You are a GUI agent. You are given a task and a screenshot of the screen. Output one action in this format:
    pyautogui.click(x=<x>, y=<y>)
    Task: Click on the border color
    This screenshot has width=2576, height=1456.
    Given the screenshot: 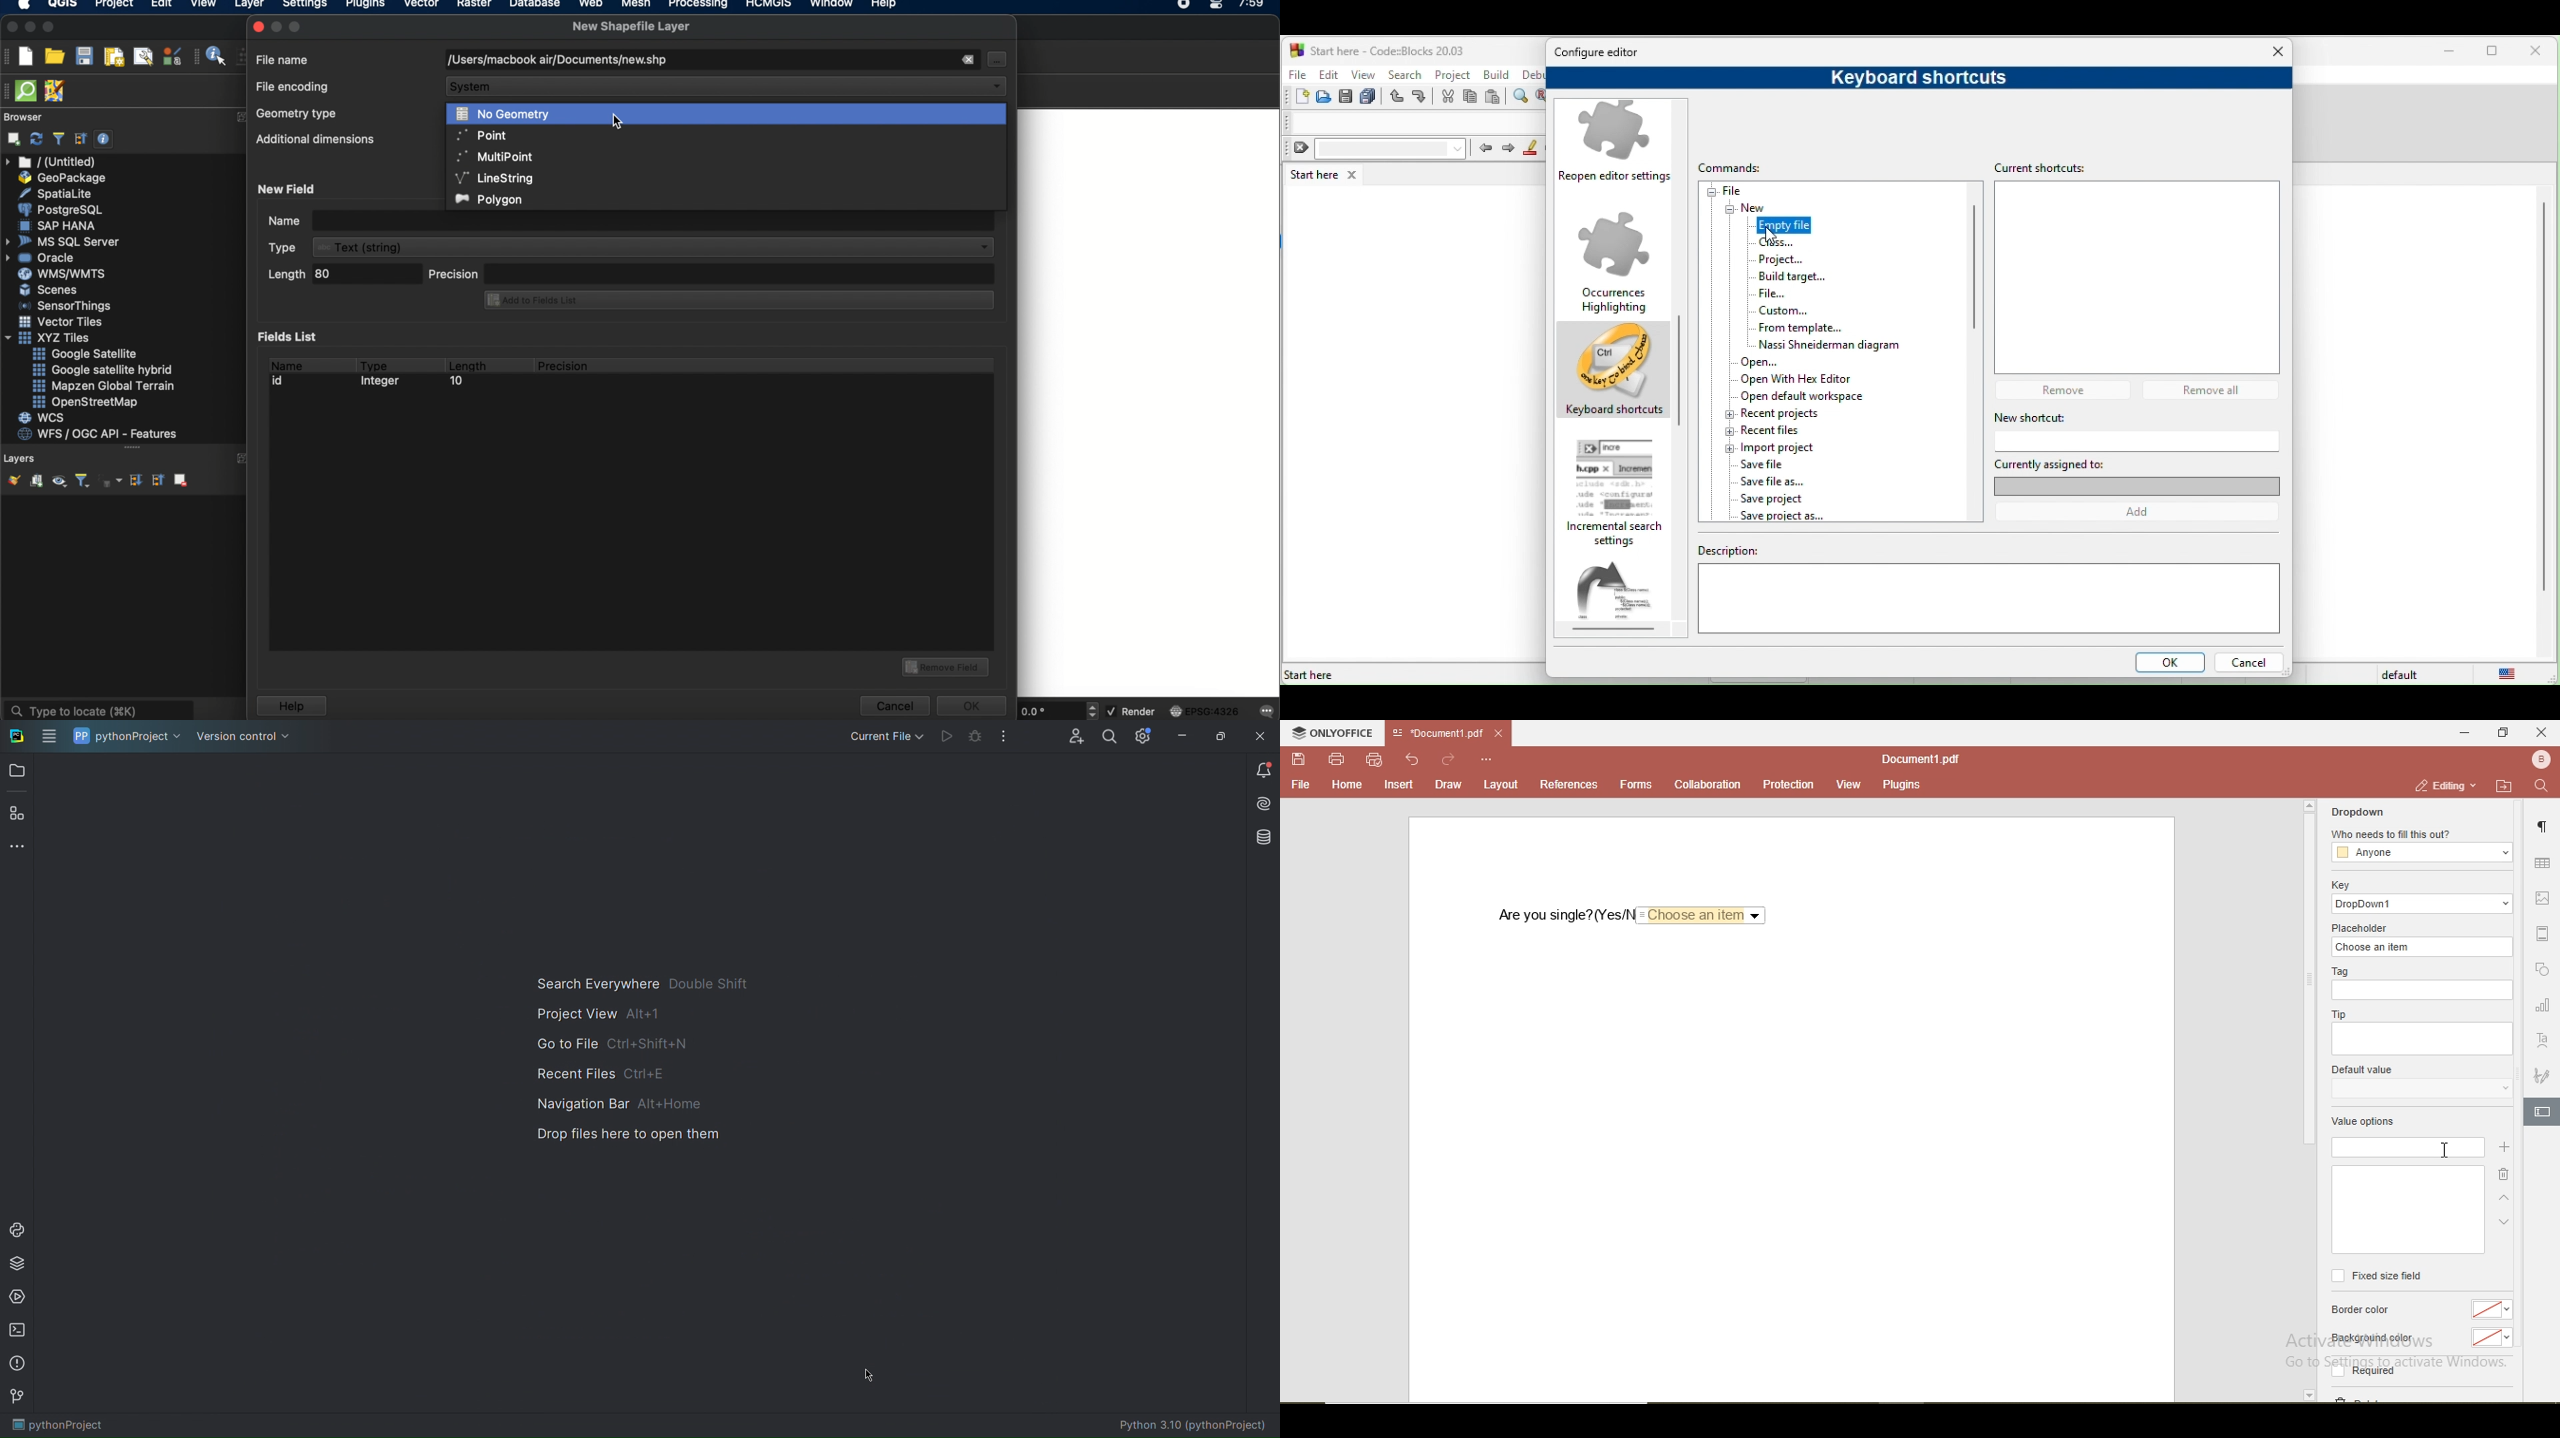 What is the action you would take?
    pyautogui.click(x=2361, y=1312)
    